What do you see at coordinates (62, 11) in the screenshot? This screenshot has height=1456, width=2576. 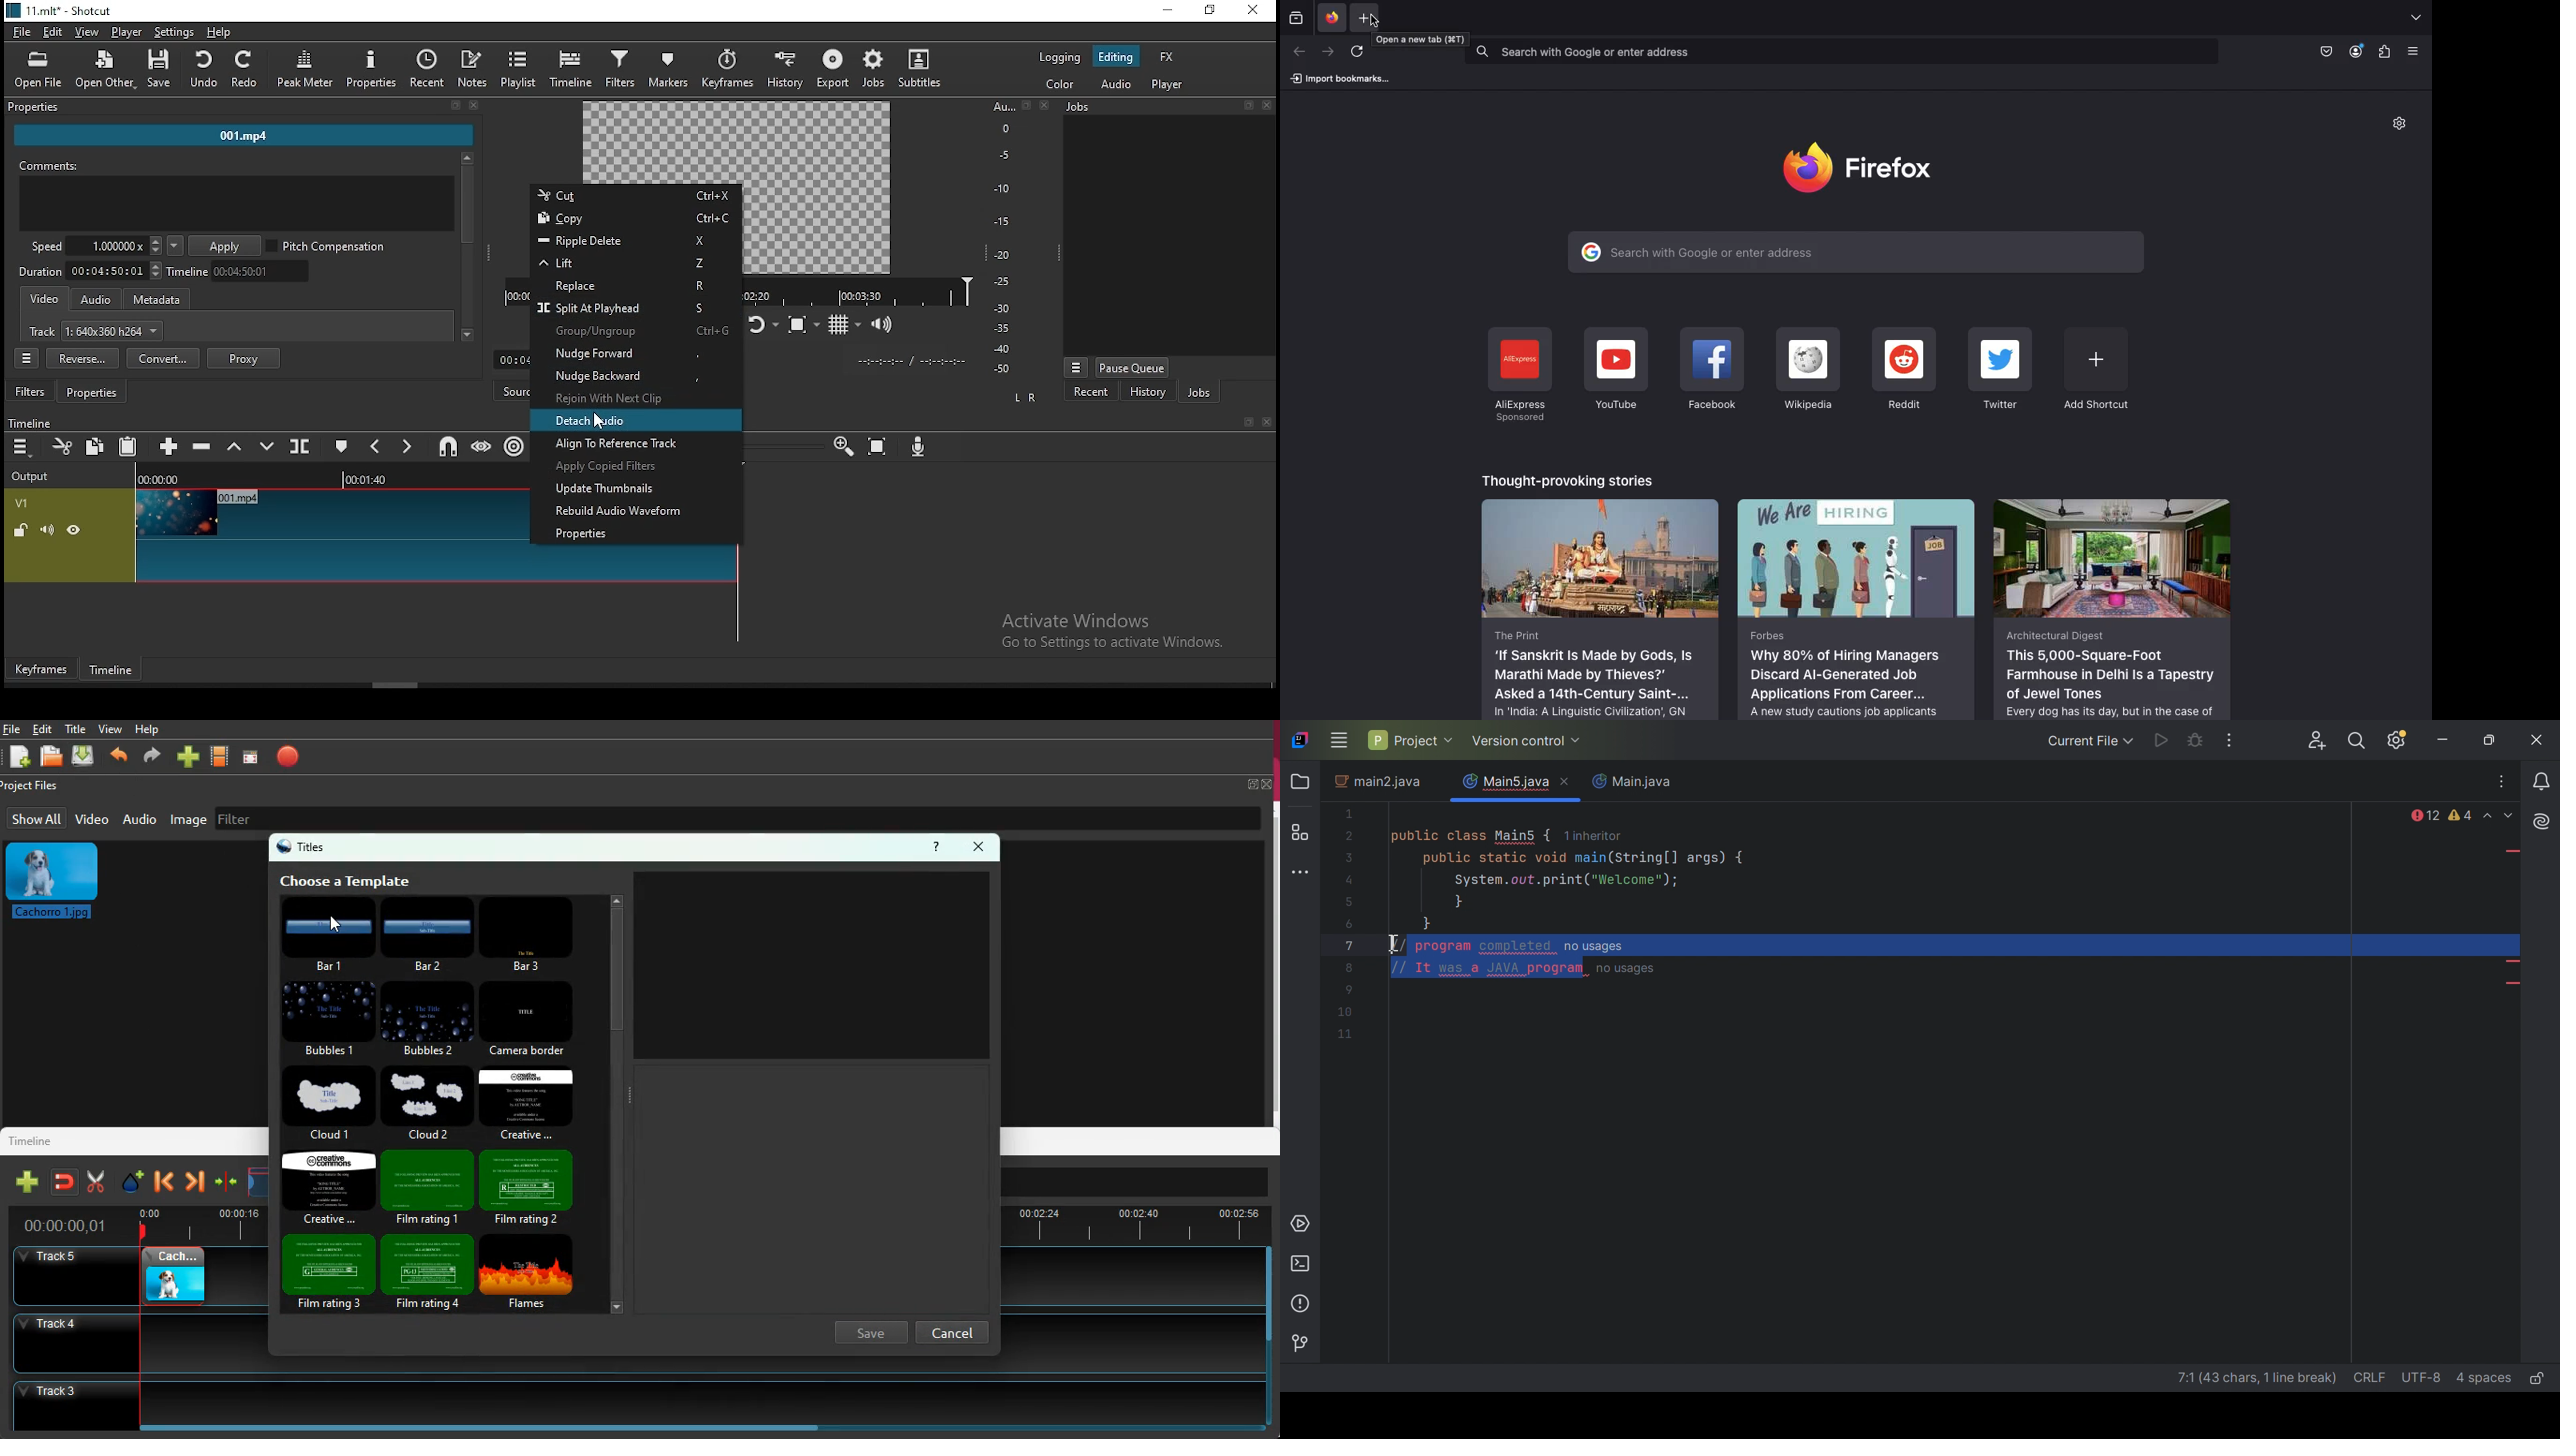 I see `11.mlt* -shotcut` at bounding box center [62, 11].